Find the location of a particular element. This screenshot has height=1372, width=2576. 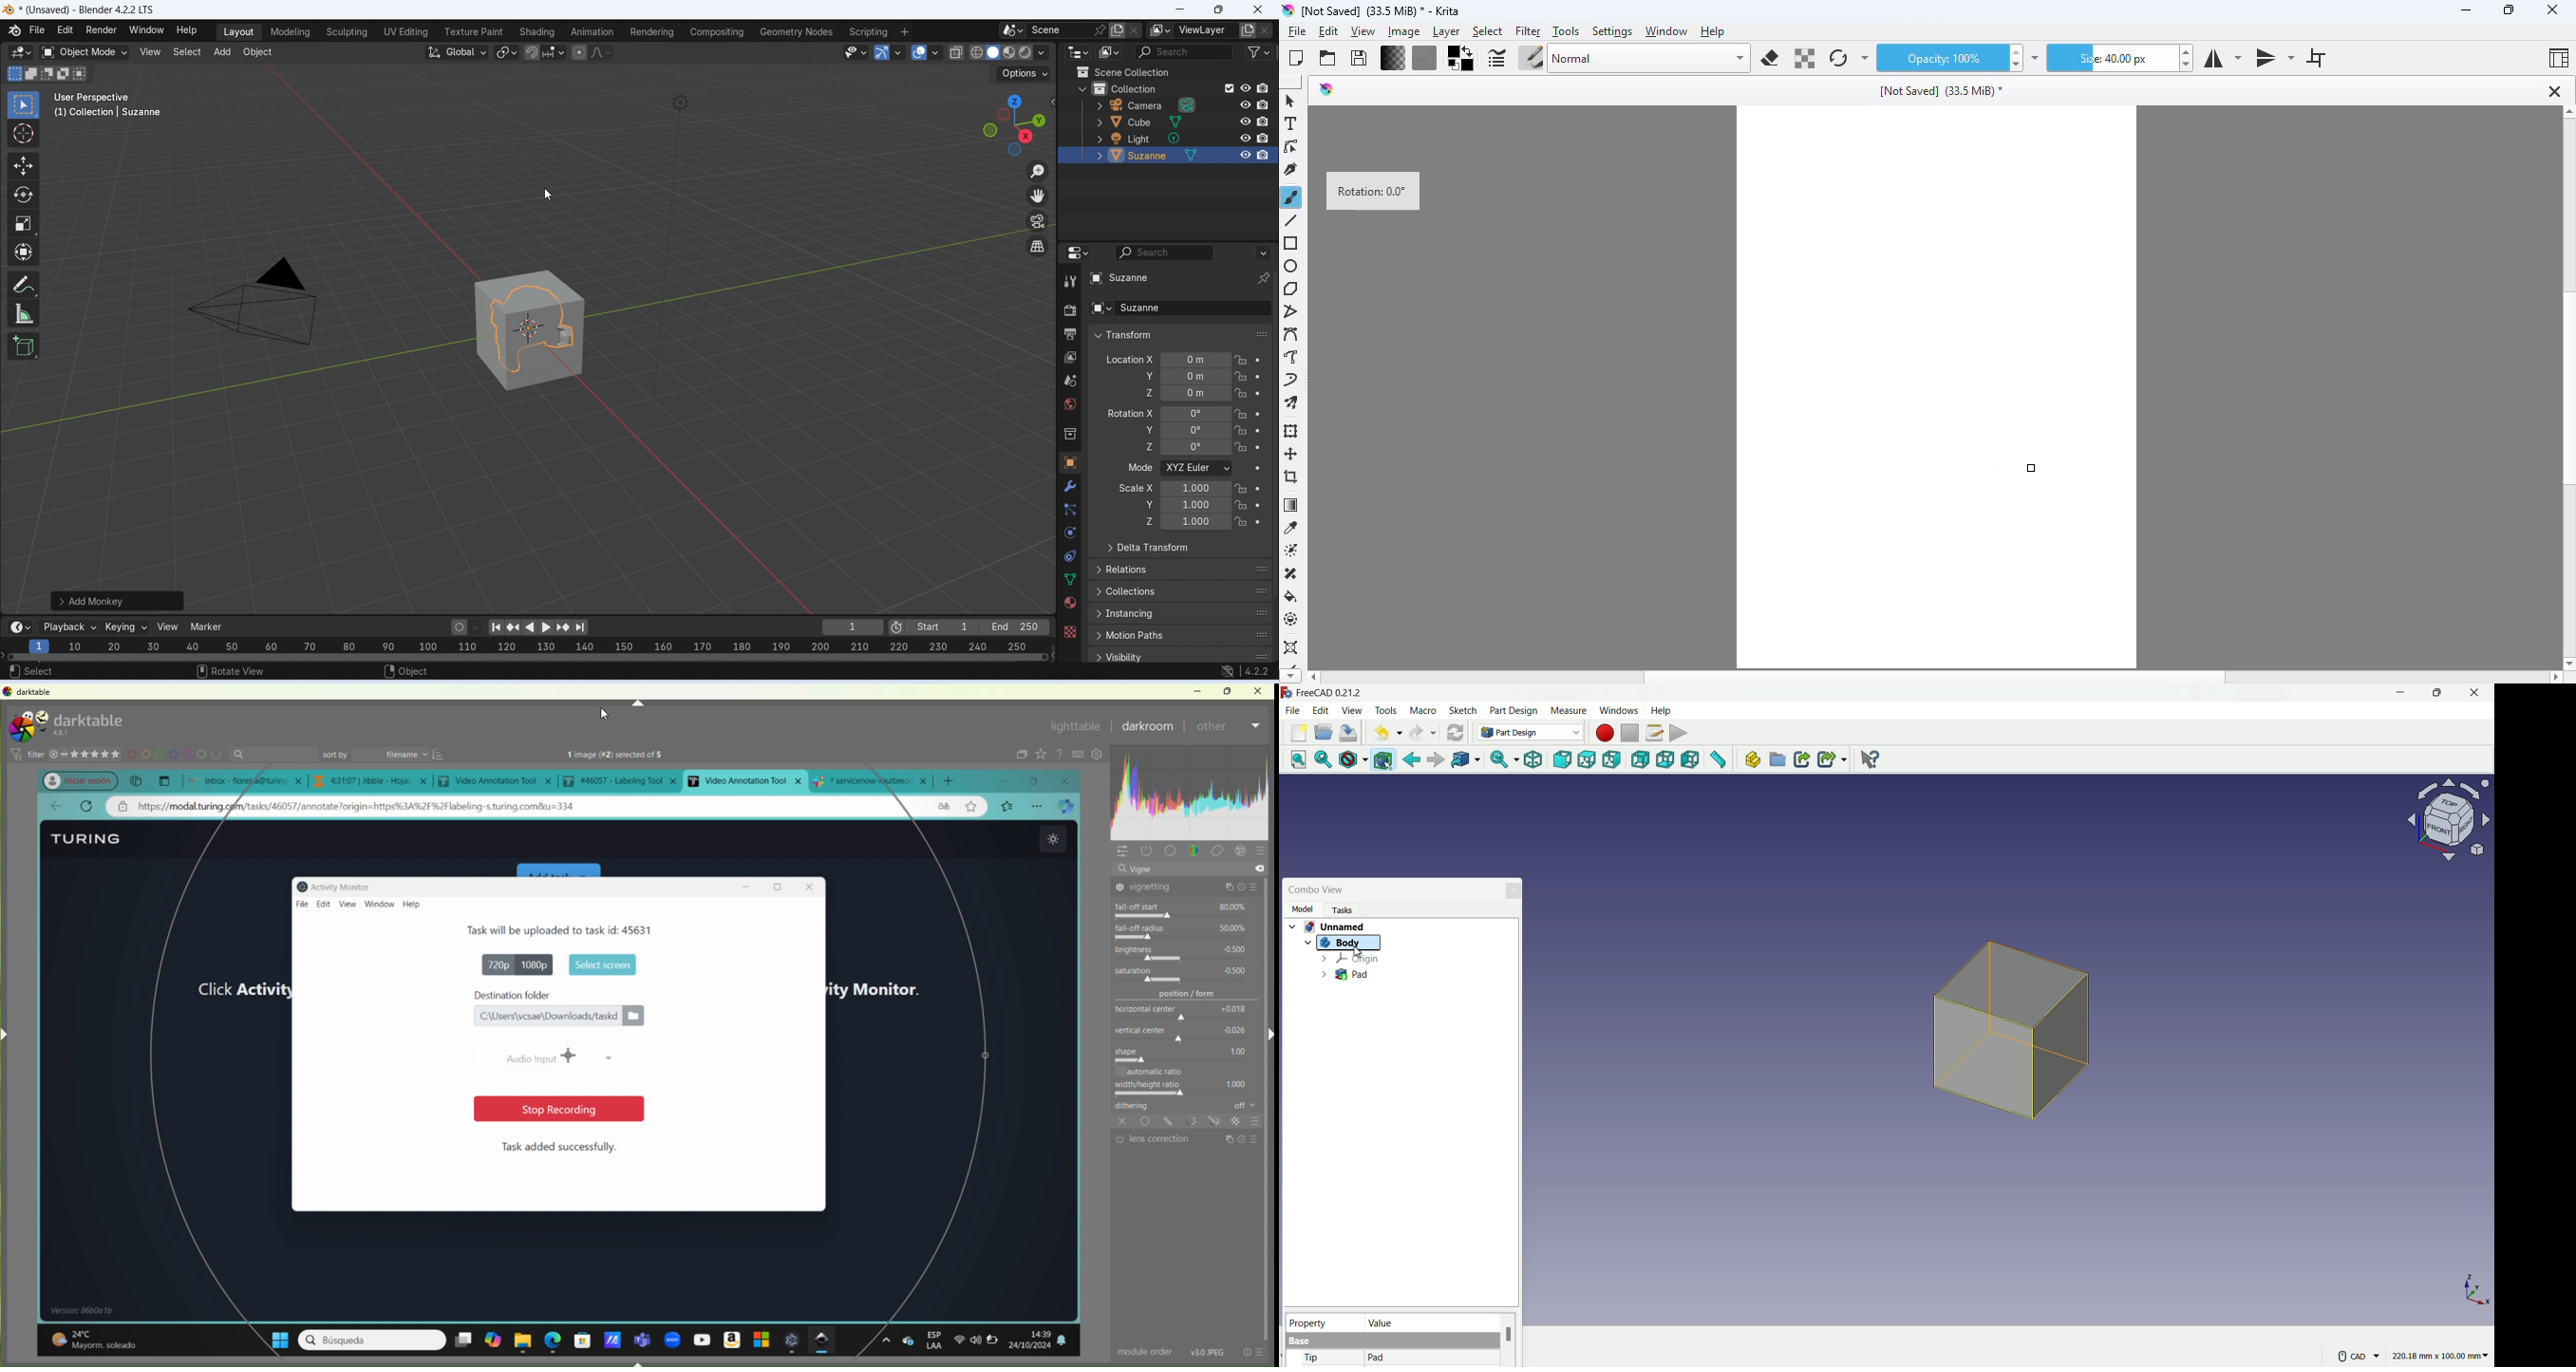

show overlay is located at coordinates (919, 51).